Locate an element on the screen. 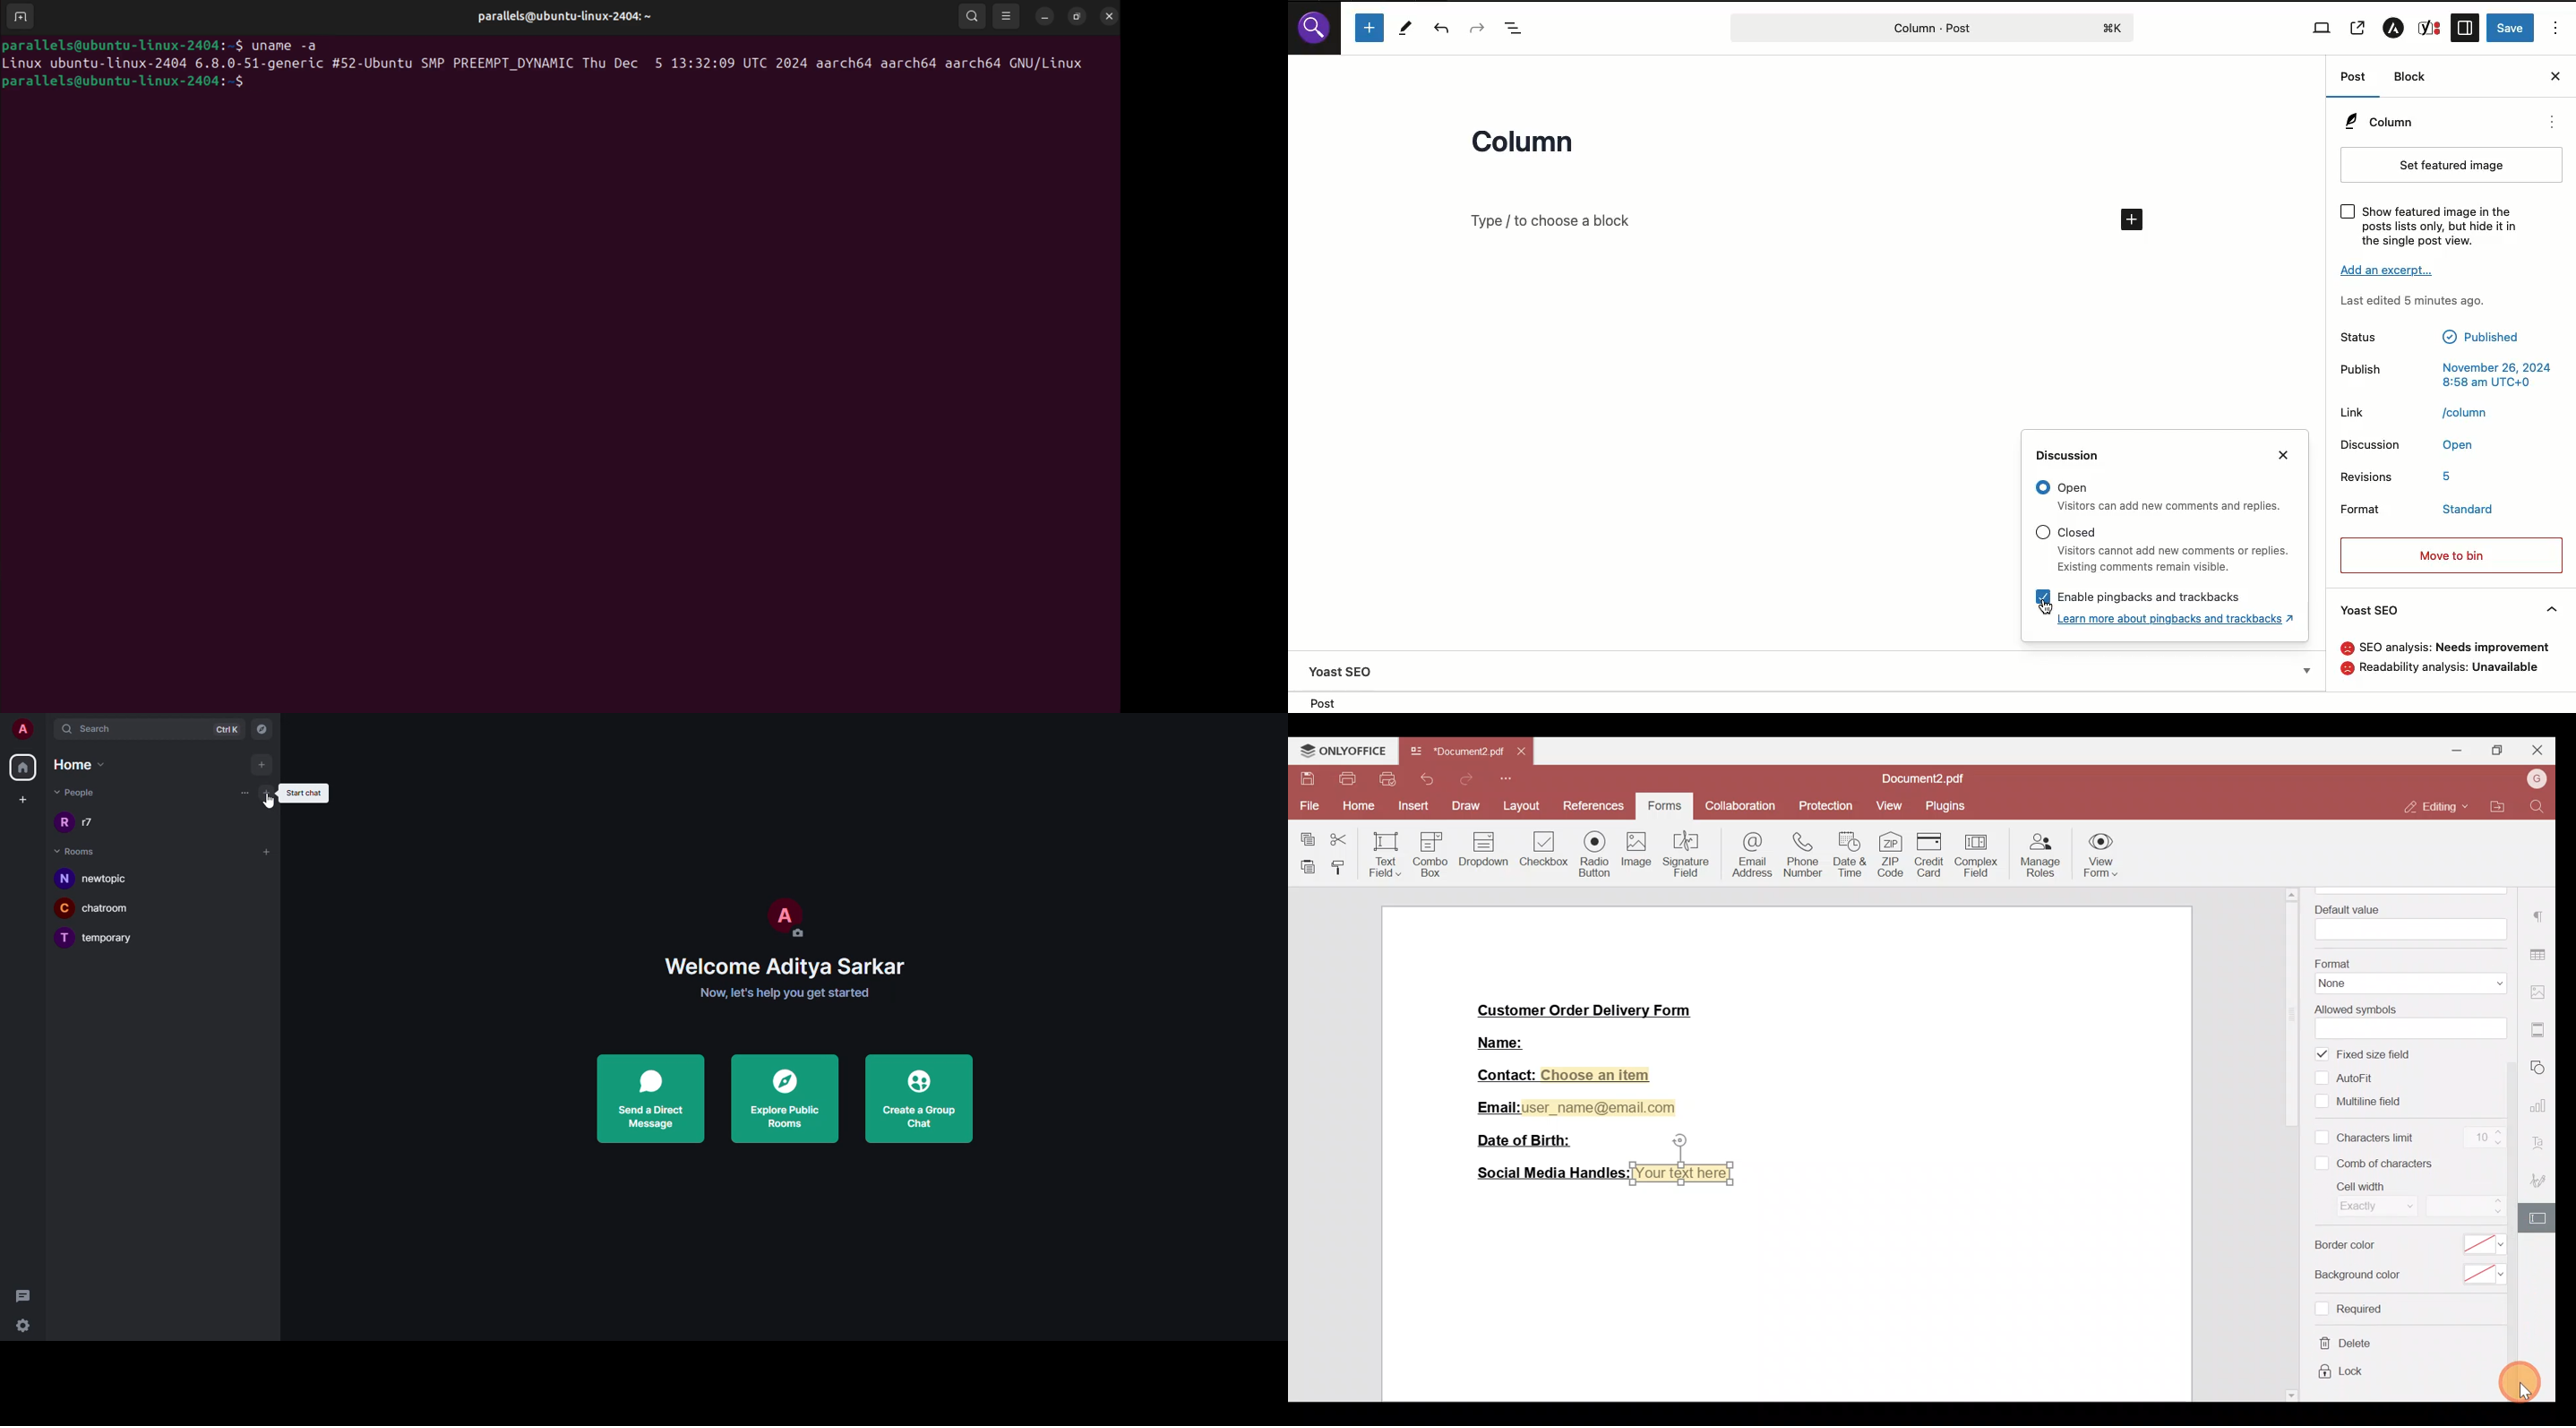 The width and height of the screenshot is (2576, 1428). people is located at coordinates (78, 794).